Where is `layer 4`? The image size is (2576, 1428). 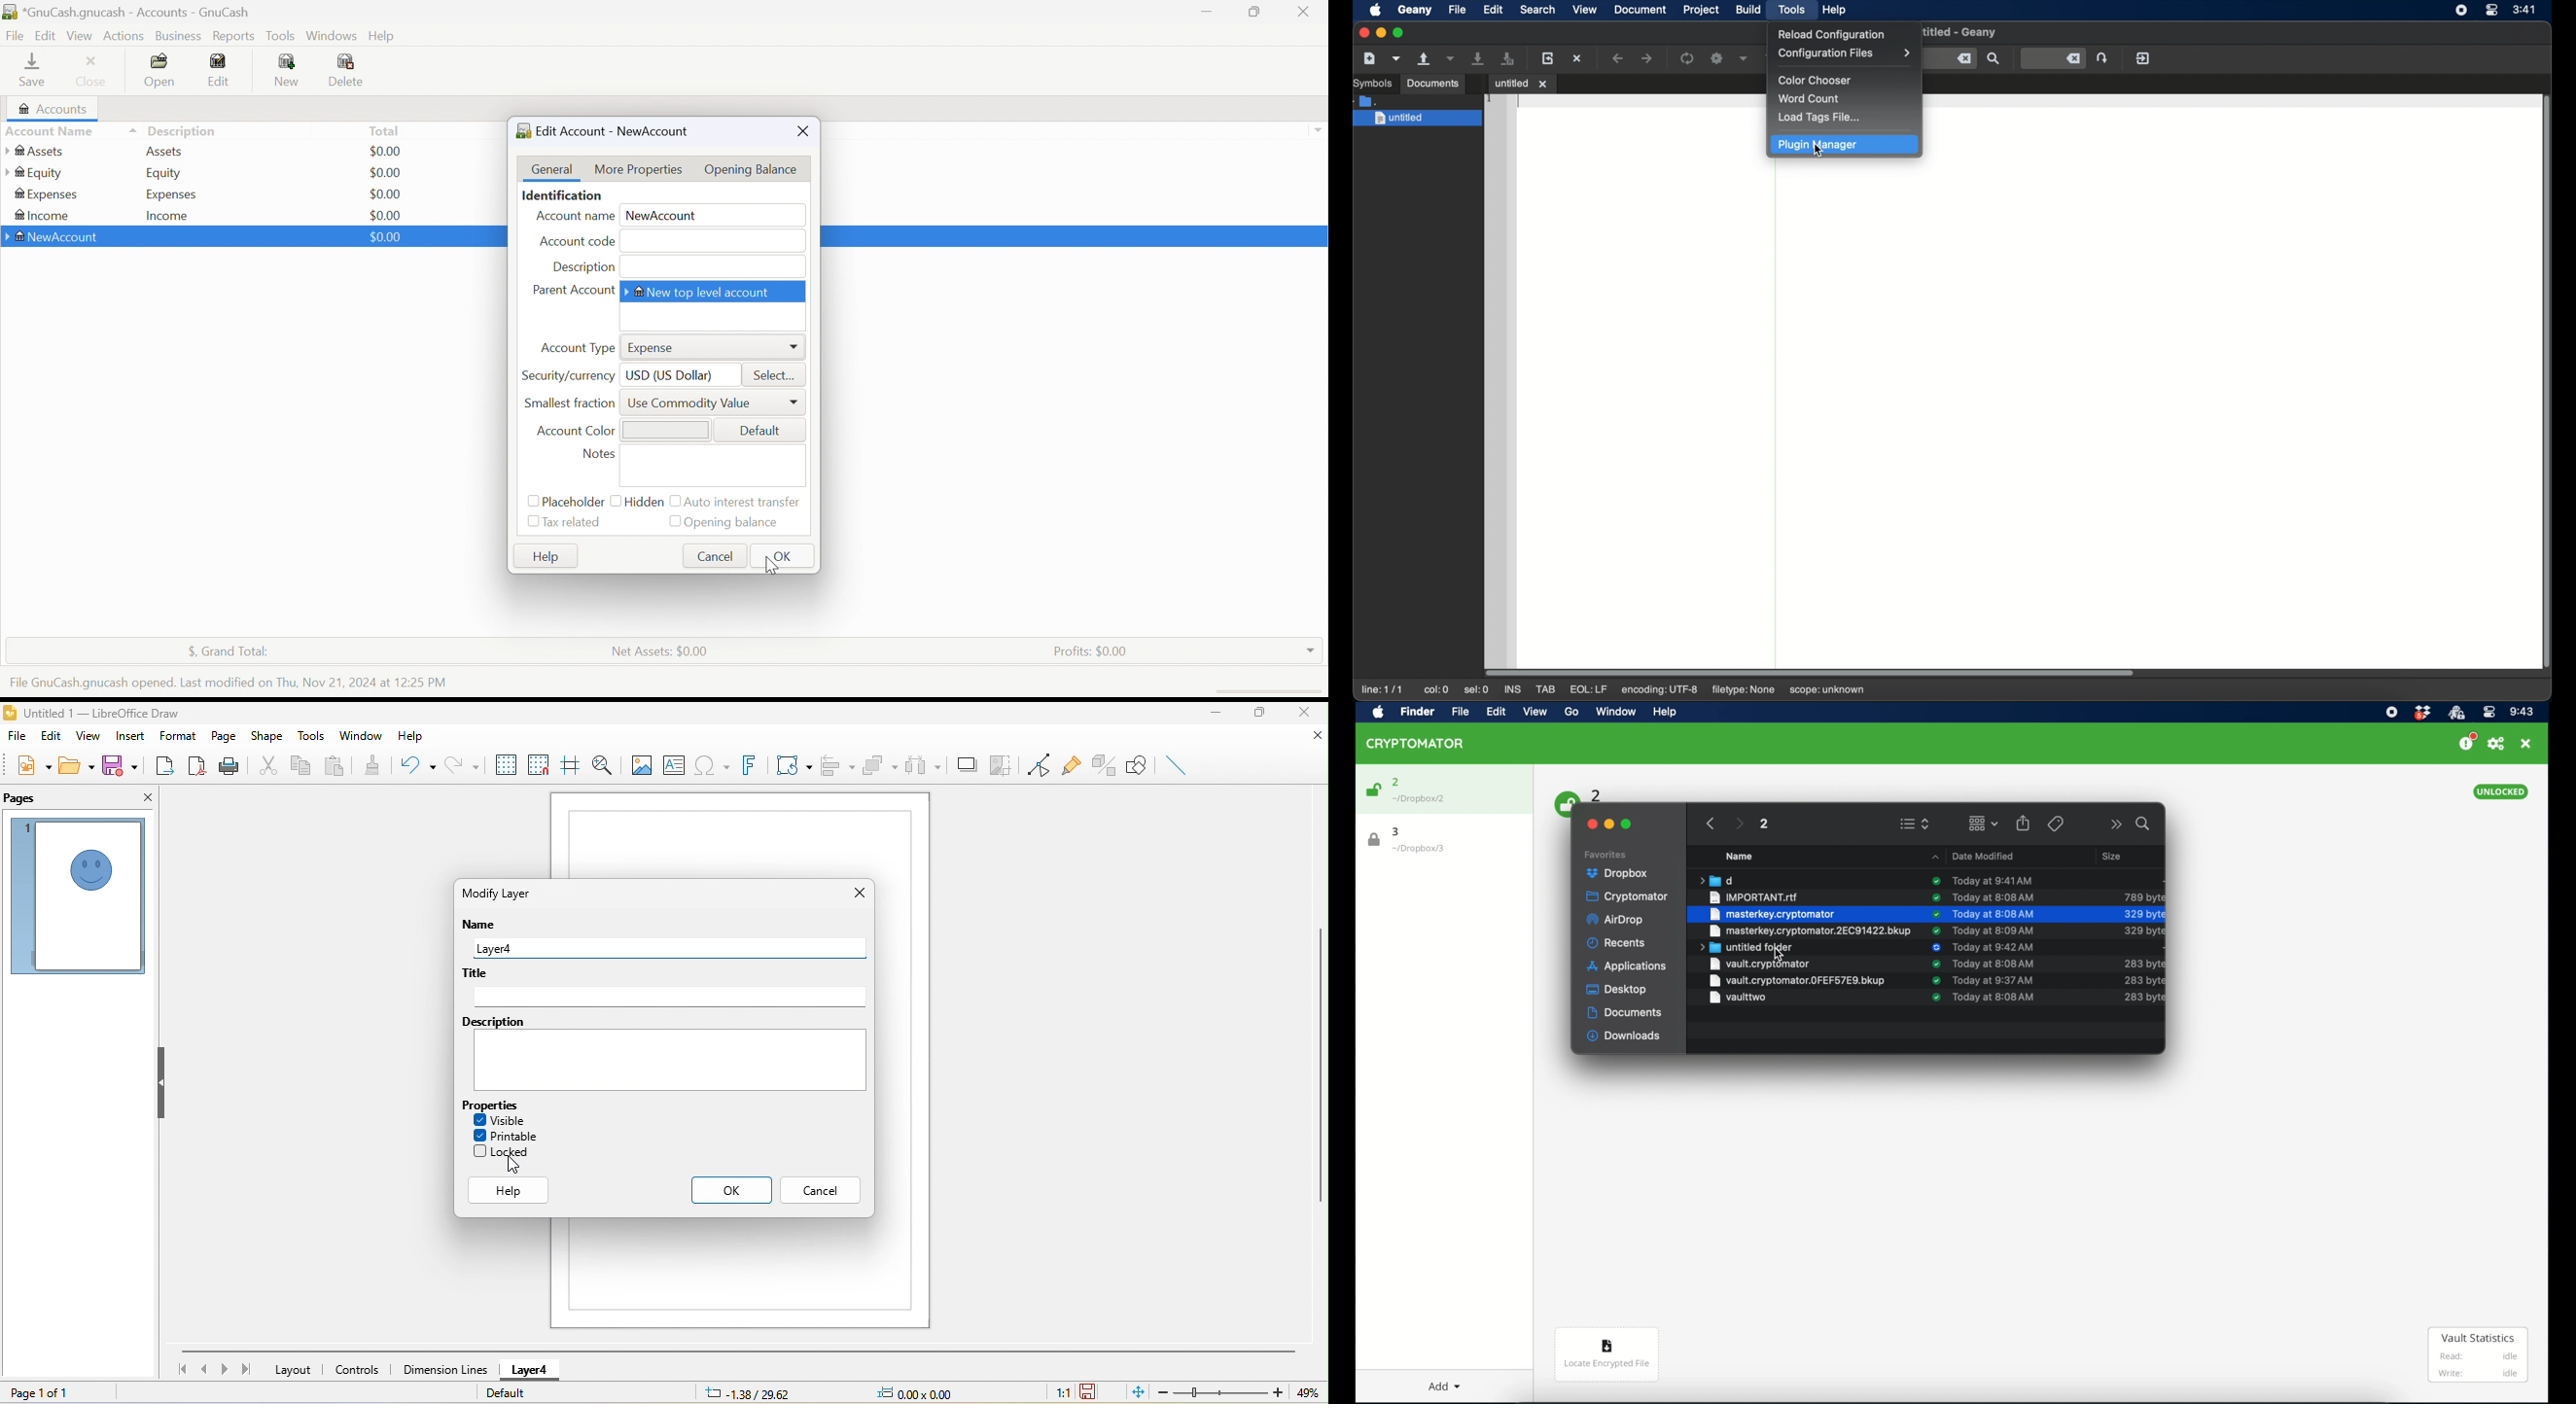 layer 4 is located at coordinates (536, 1370).